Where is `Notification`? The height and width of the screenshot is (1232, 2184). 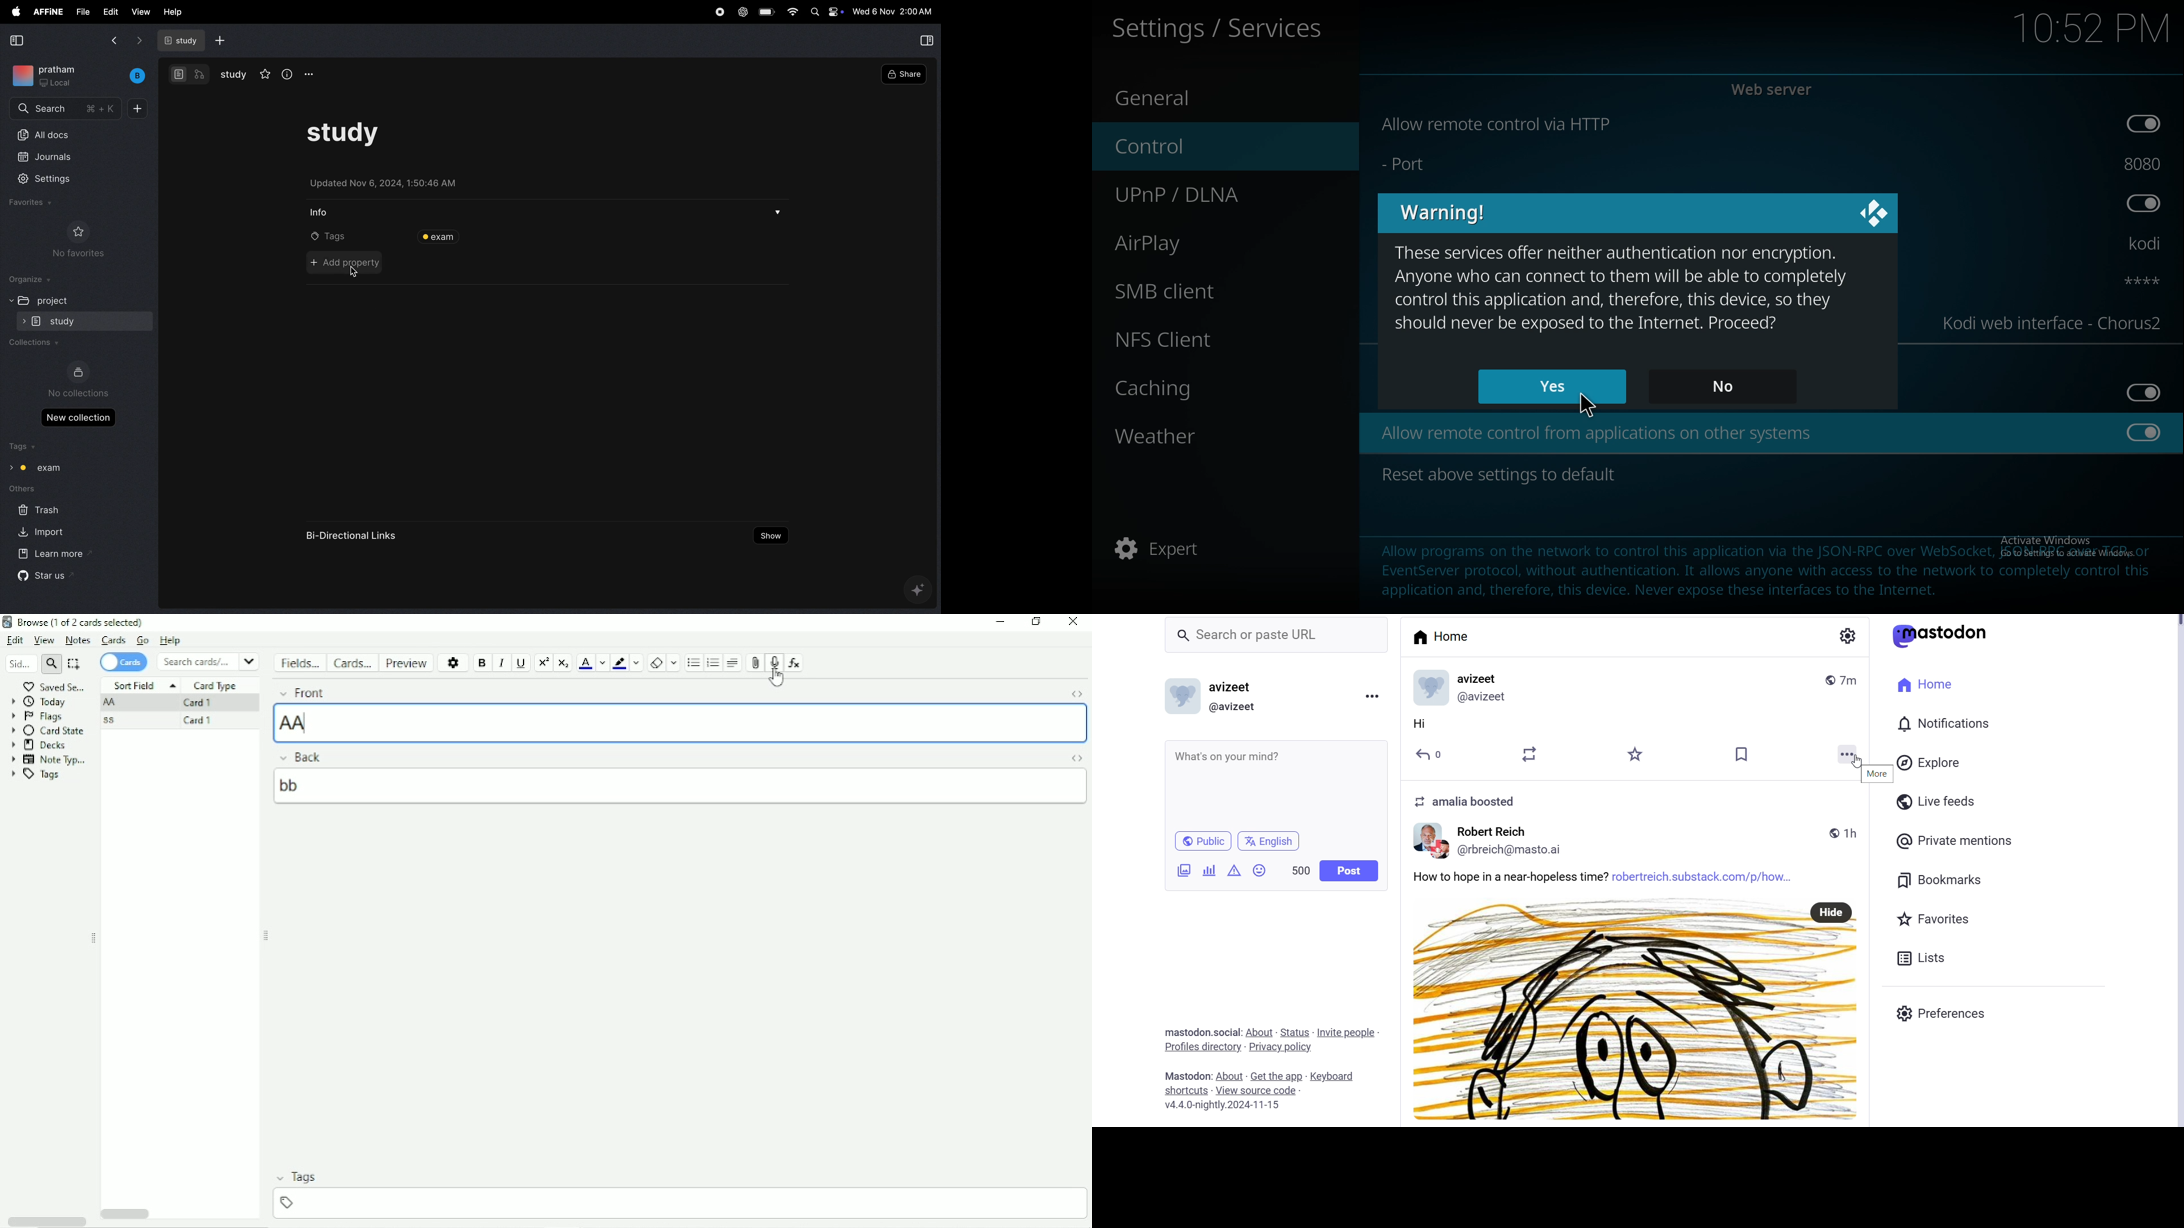 Notification is located at coordinates (1942, 724).